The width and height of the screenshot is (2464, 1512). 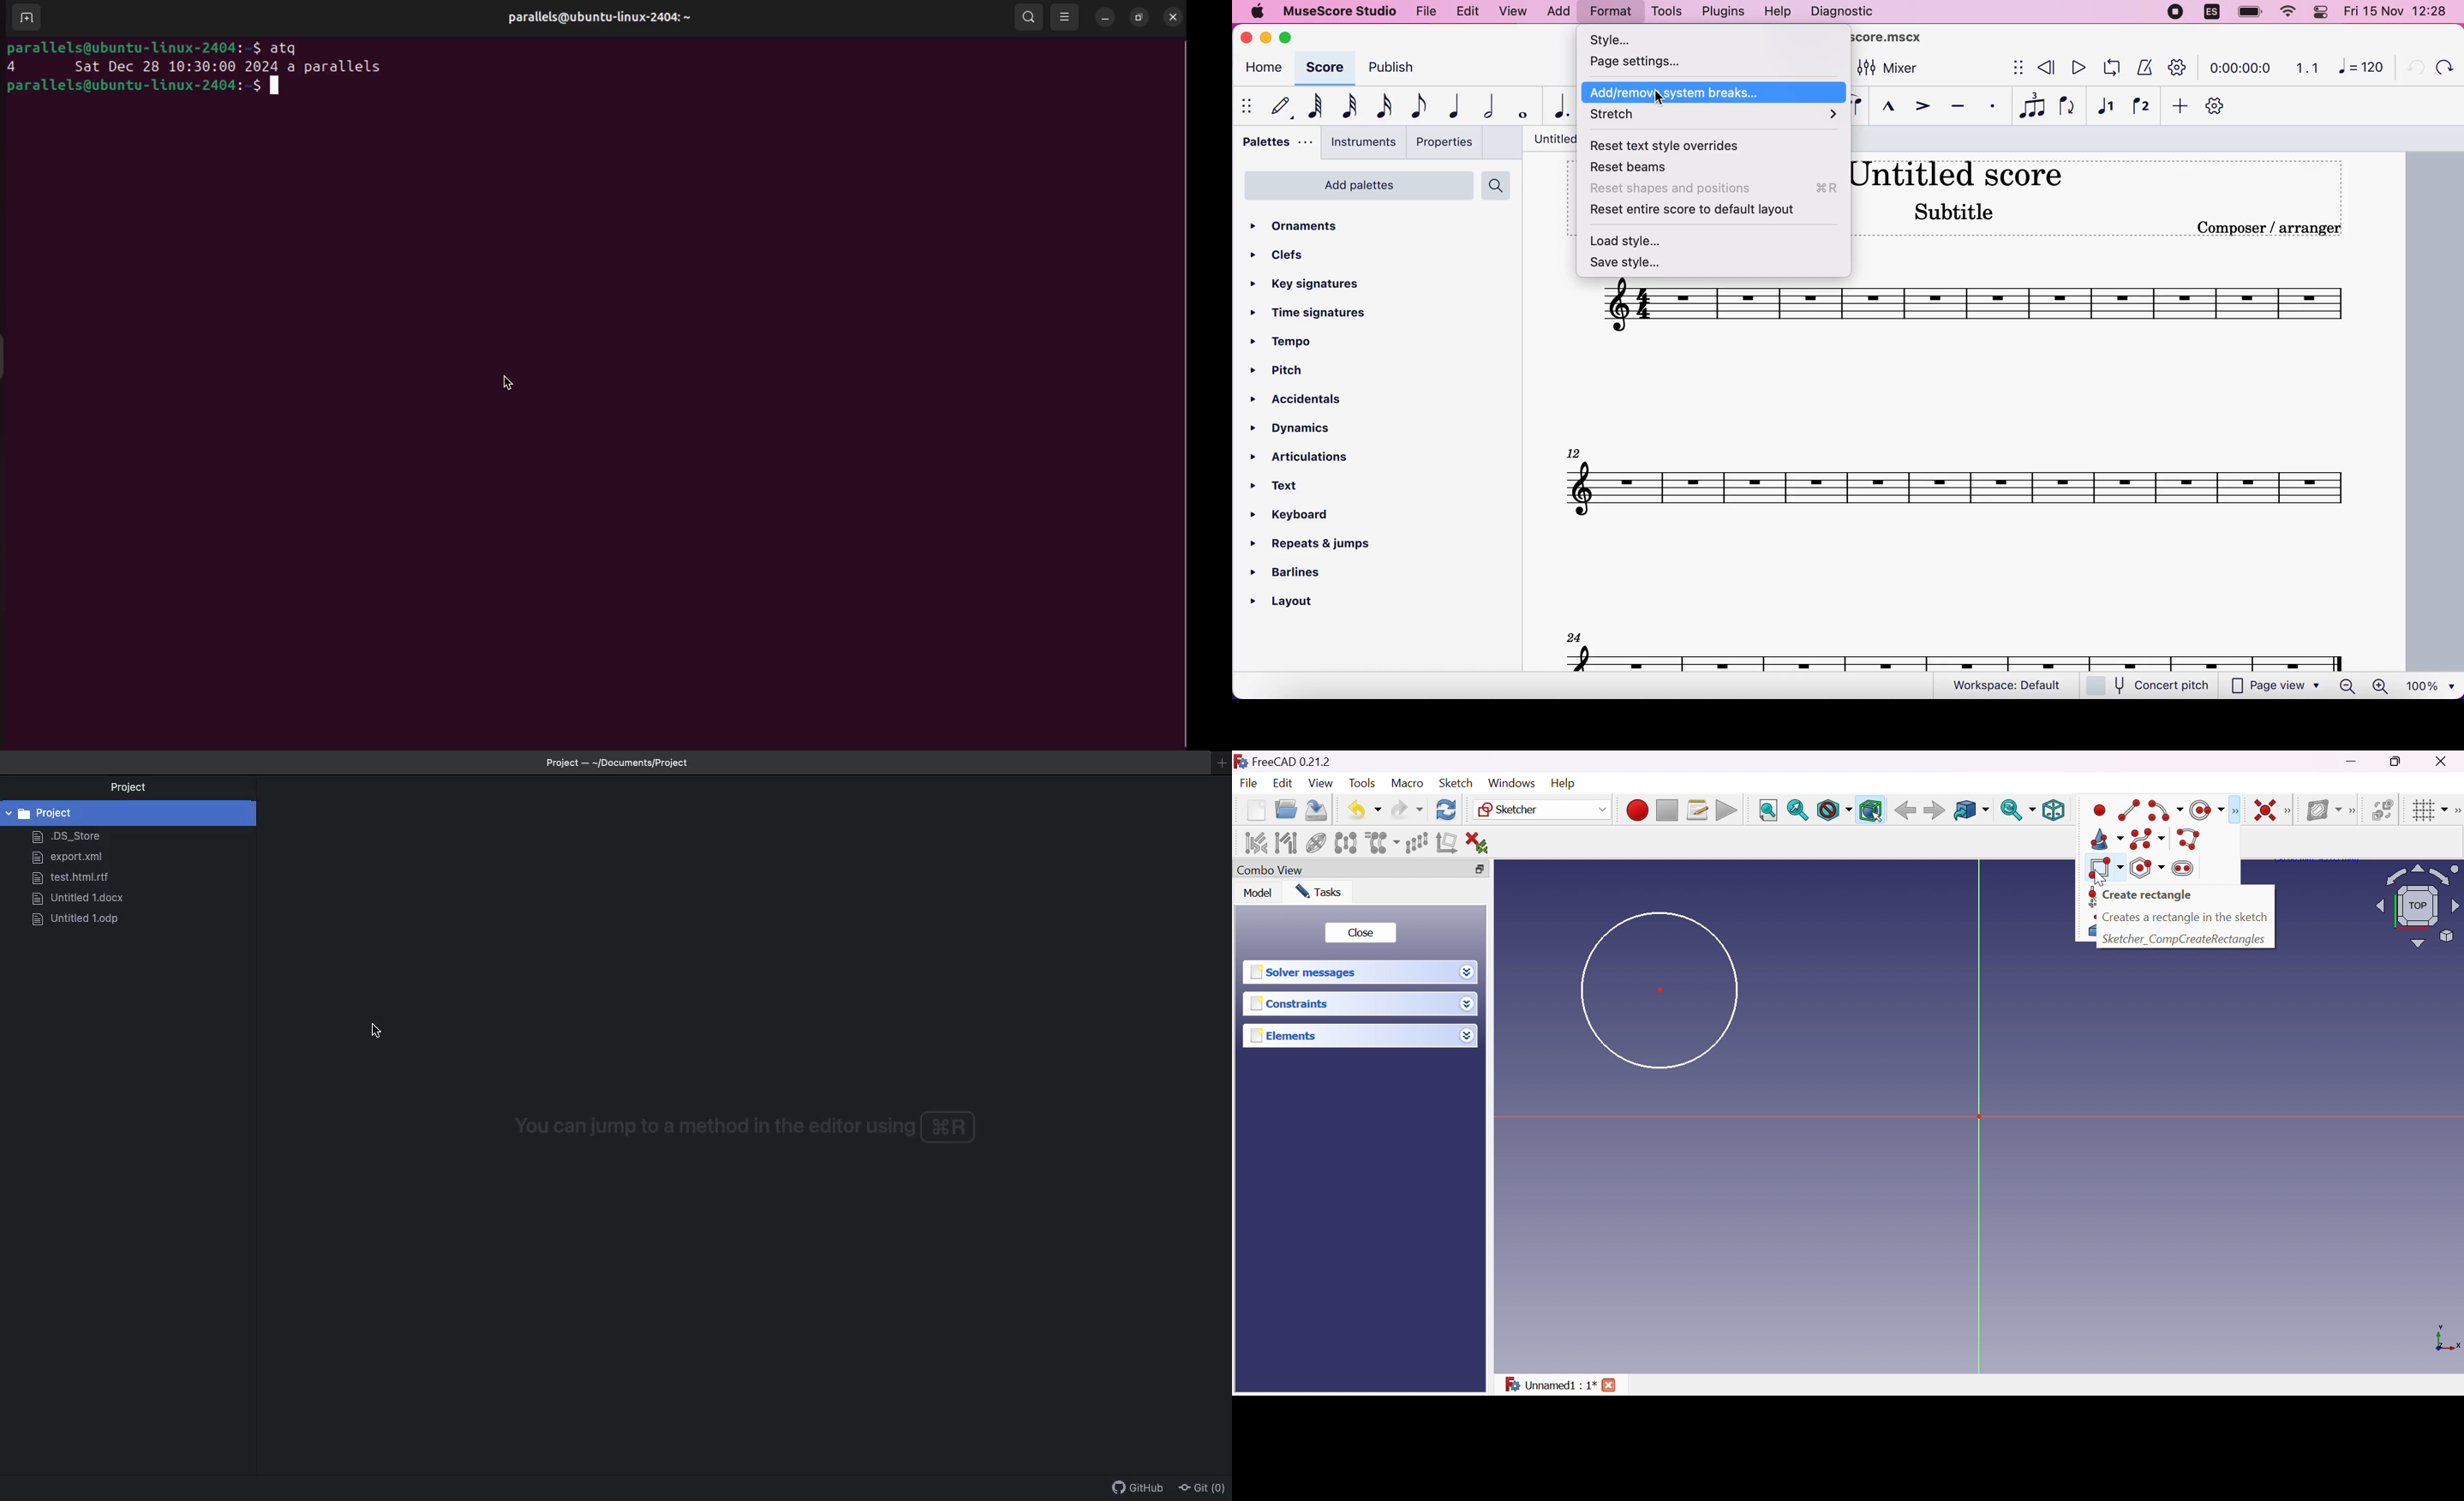 I want to click on concert pitch, so click(x=2154, y=687).